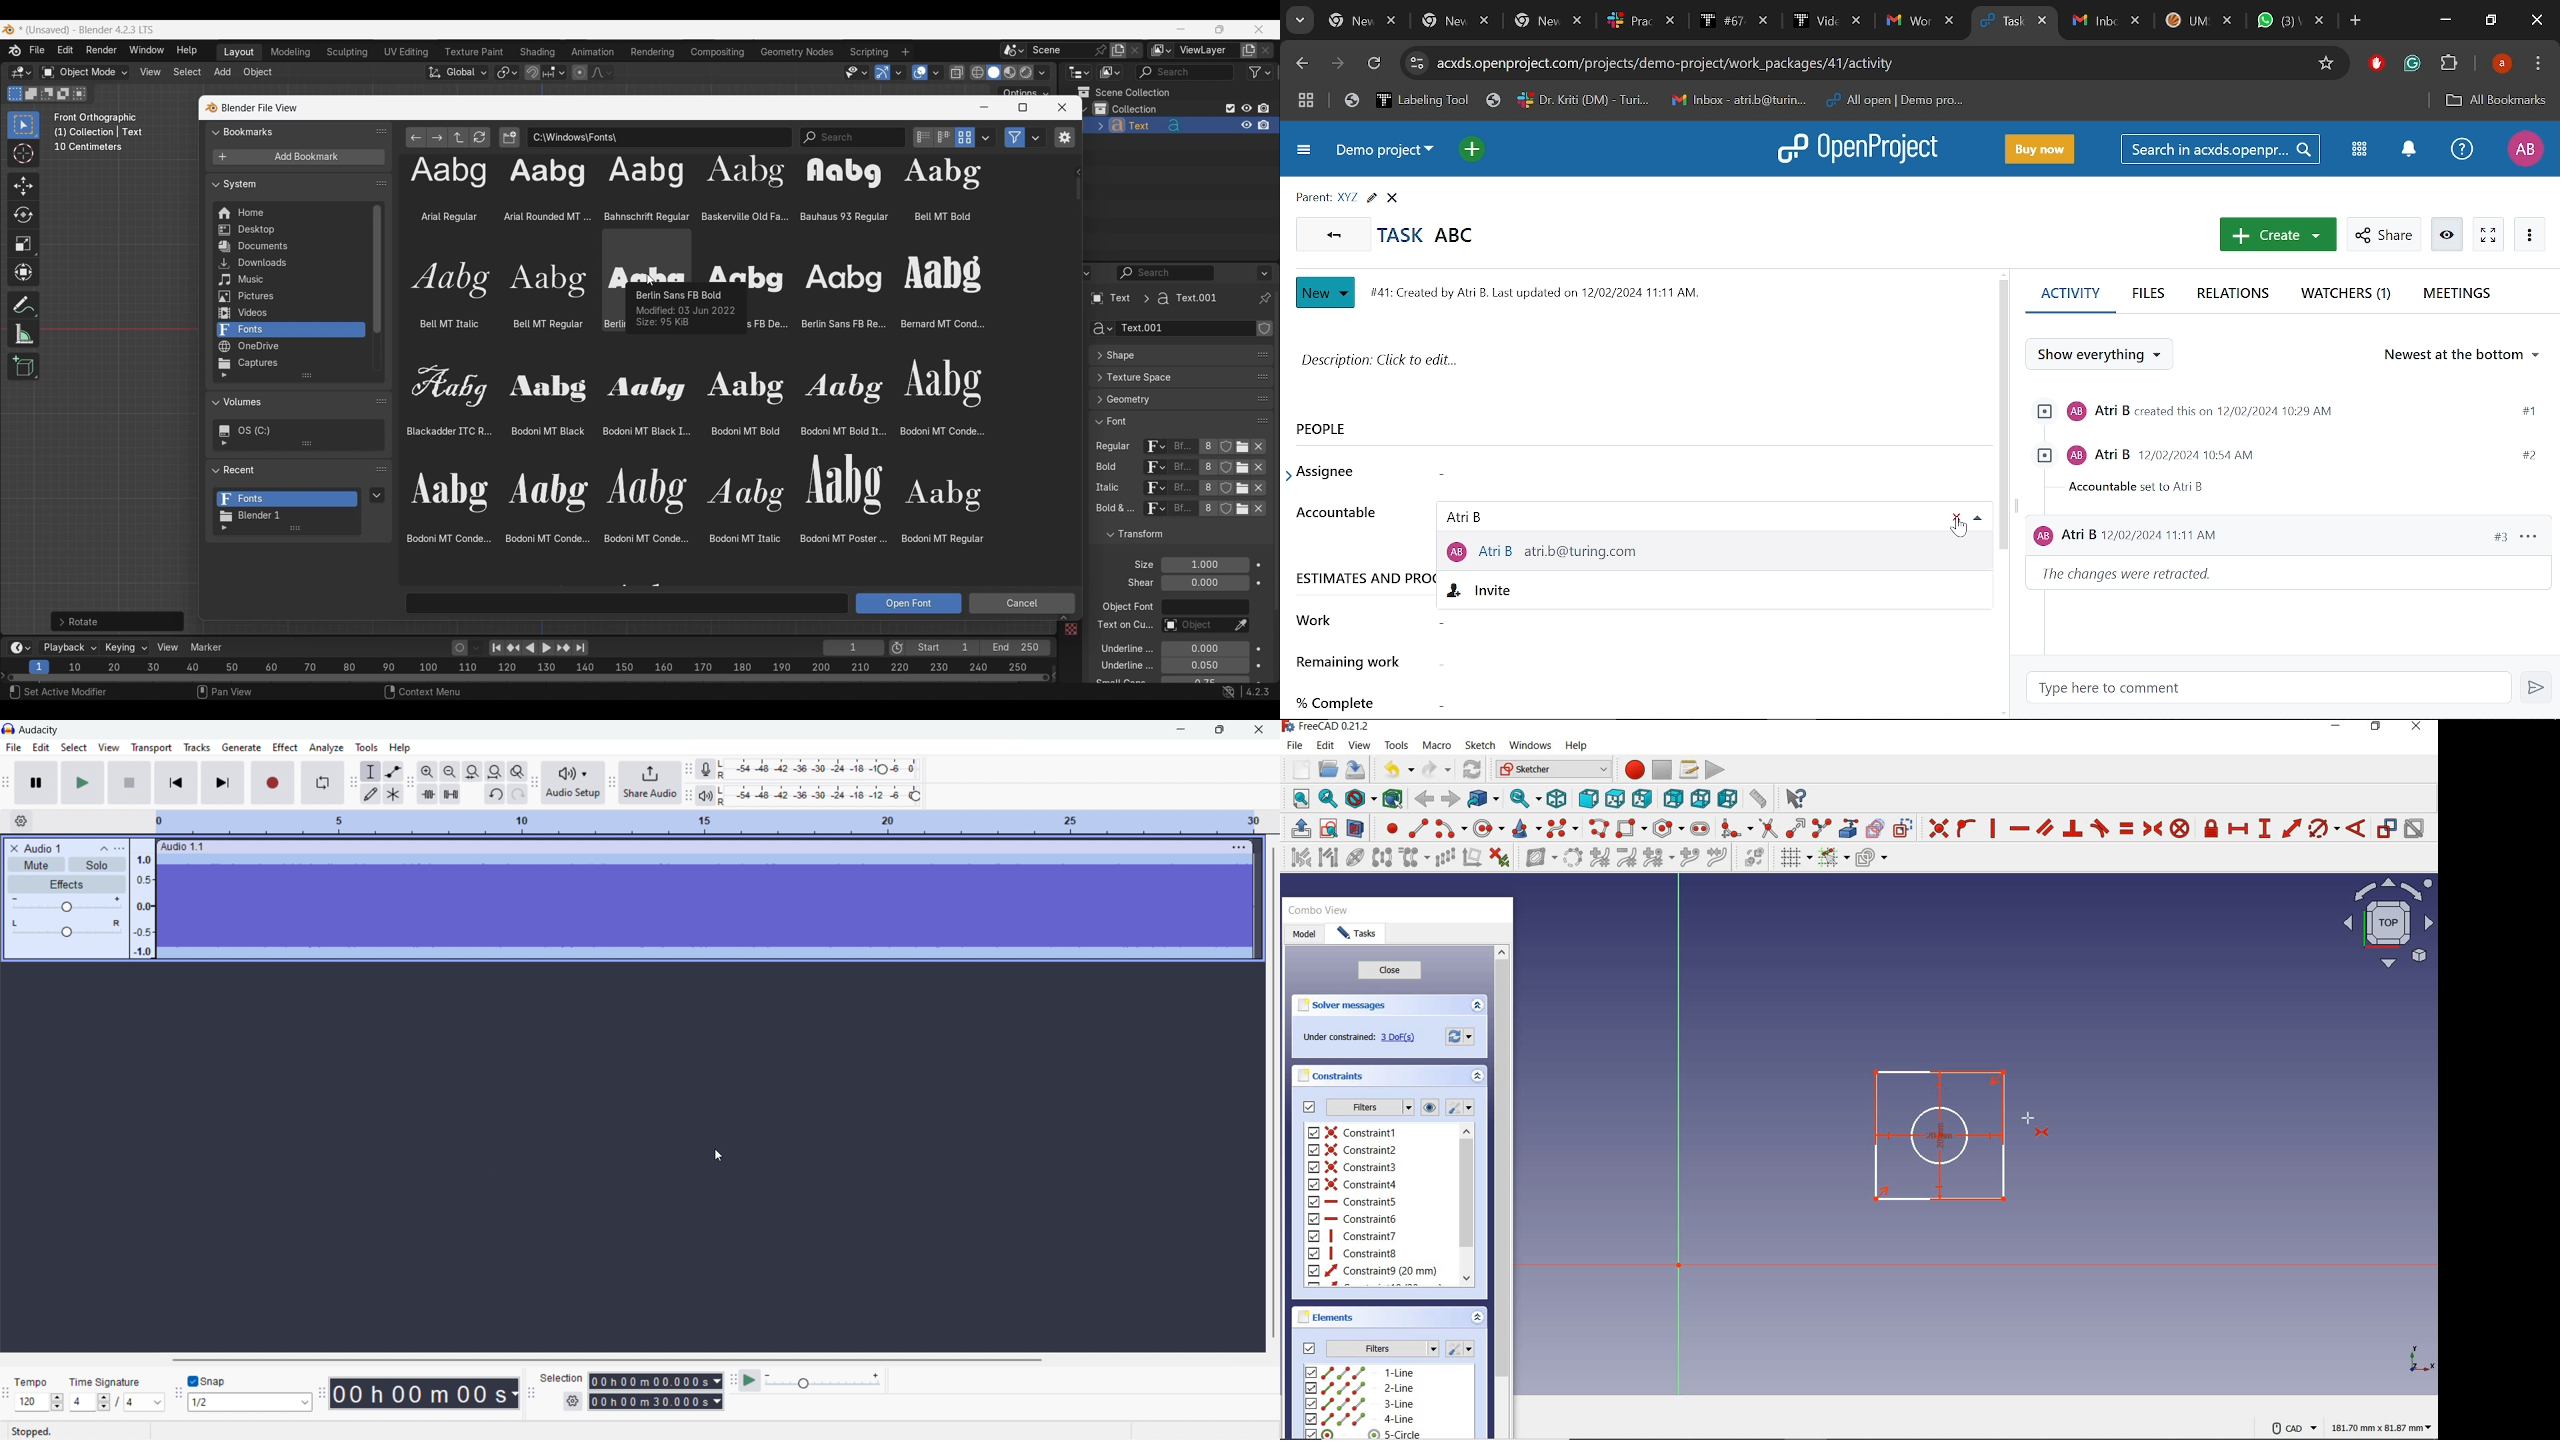 Image resolution: width=2576 pixels, height=1456 pixels. Describe the element at coordinates (2266, 829) in the screenshot. I see `constraint vertical distance` at that location.